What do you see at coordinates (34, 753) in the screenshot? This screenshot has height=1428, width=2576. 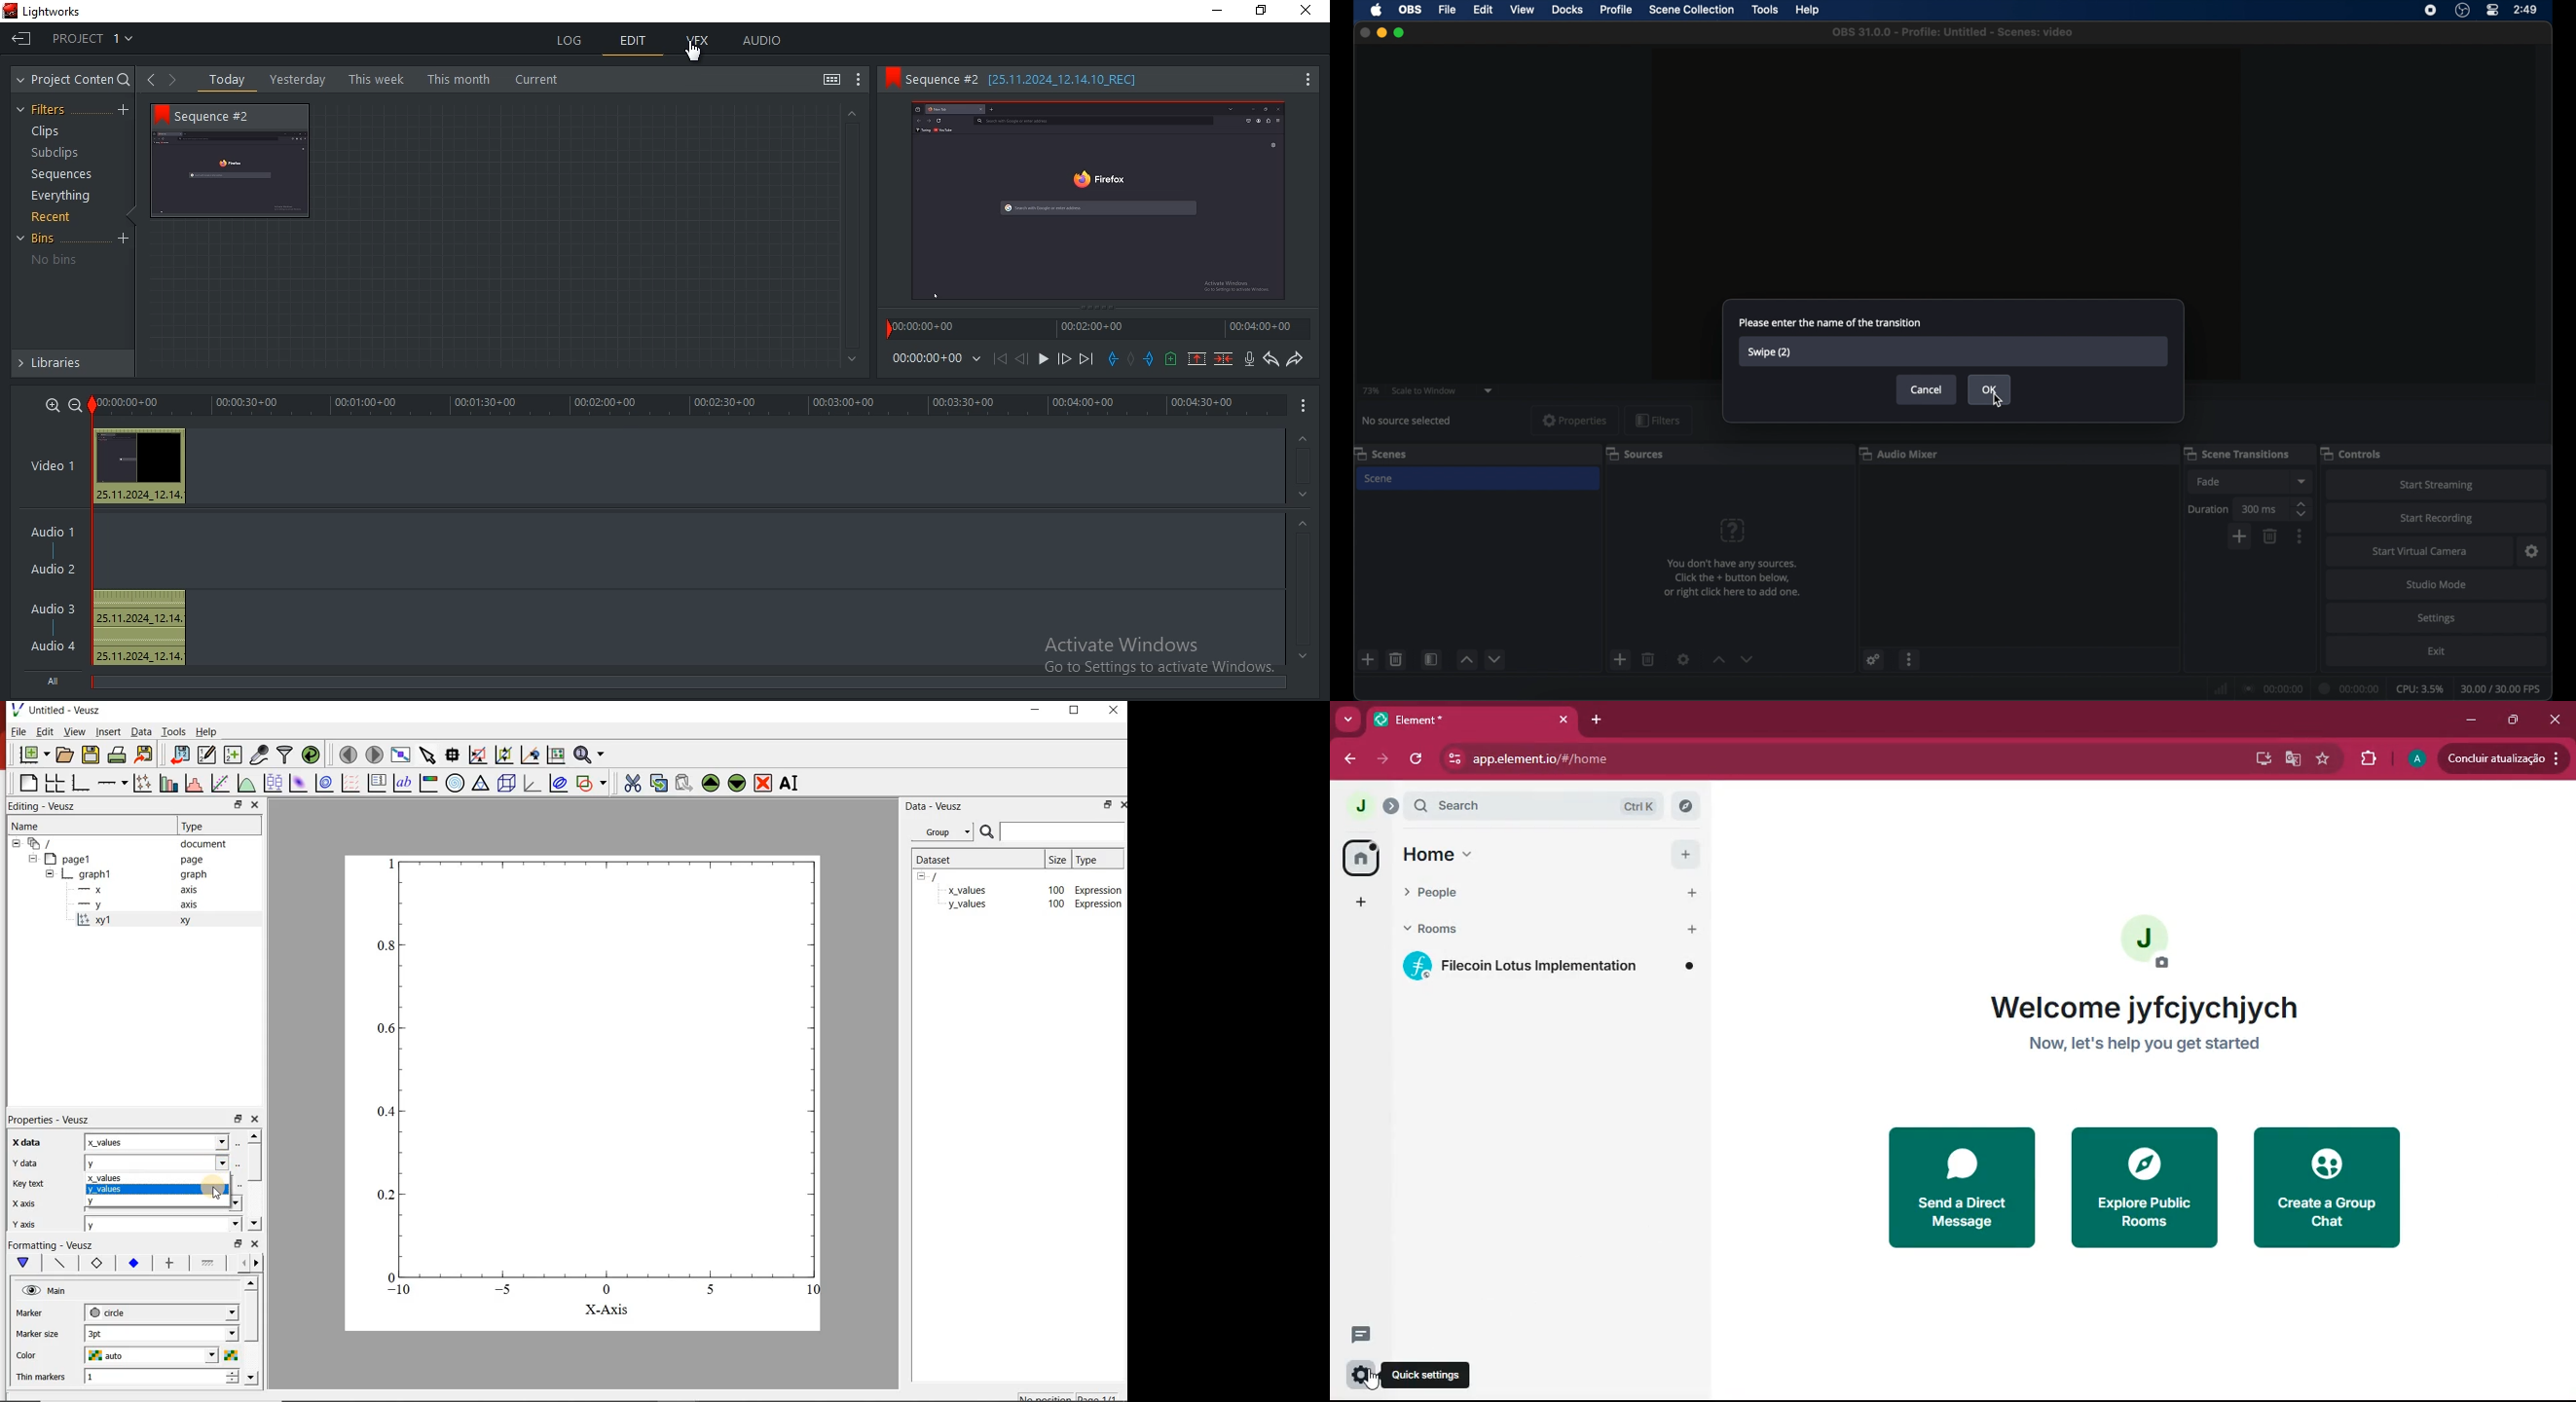 I see `new document` at bounding box center [34, 753].